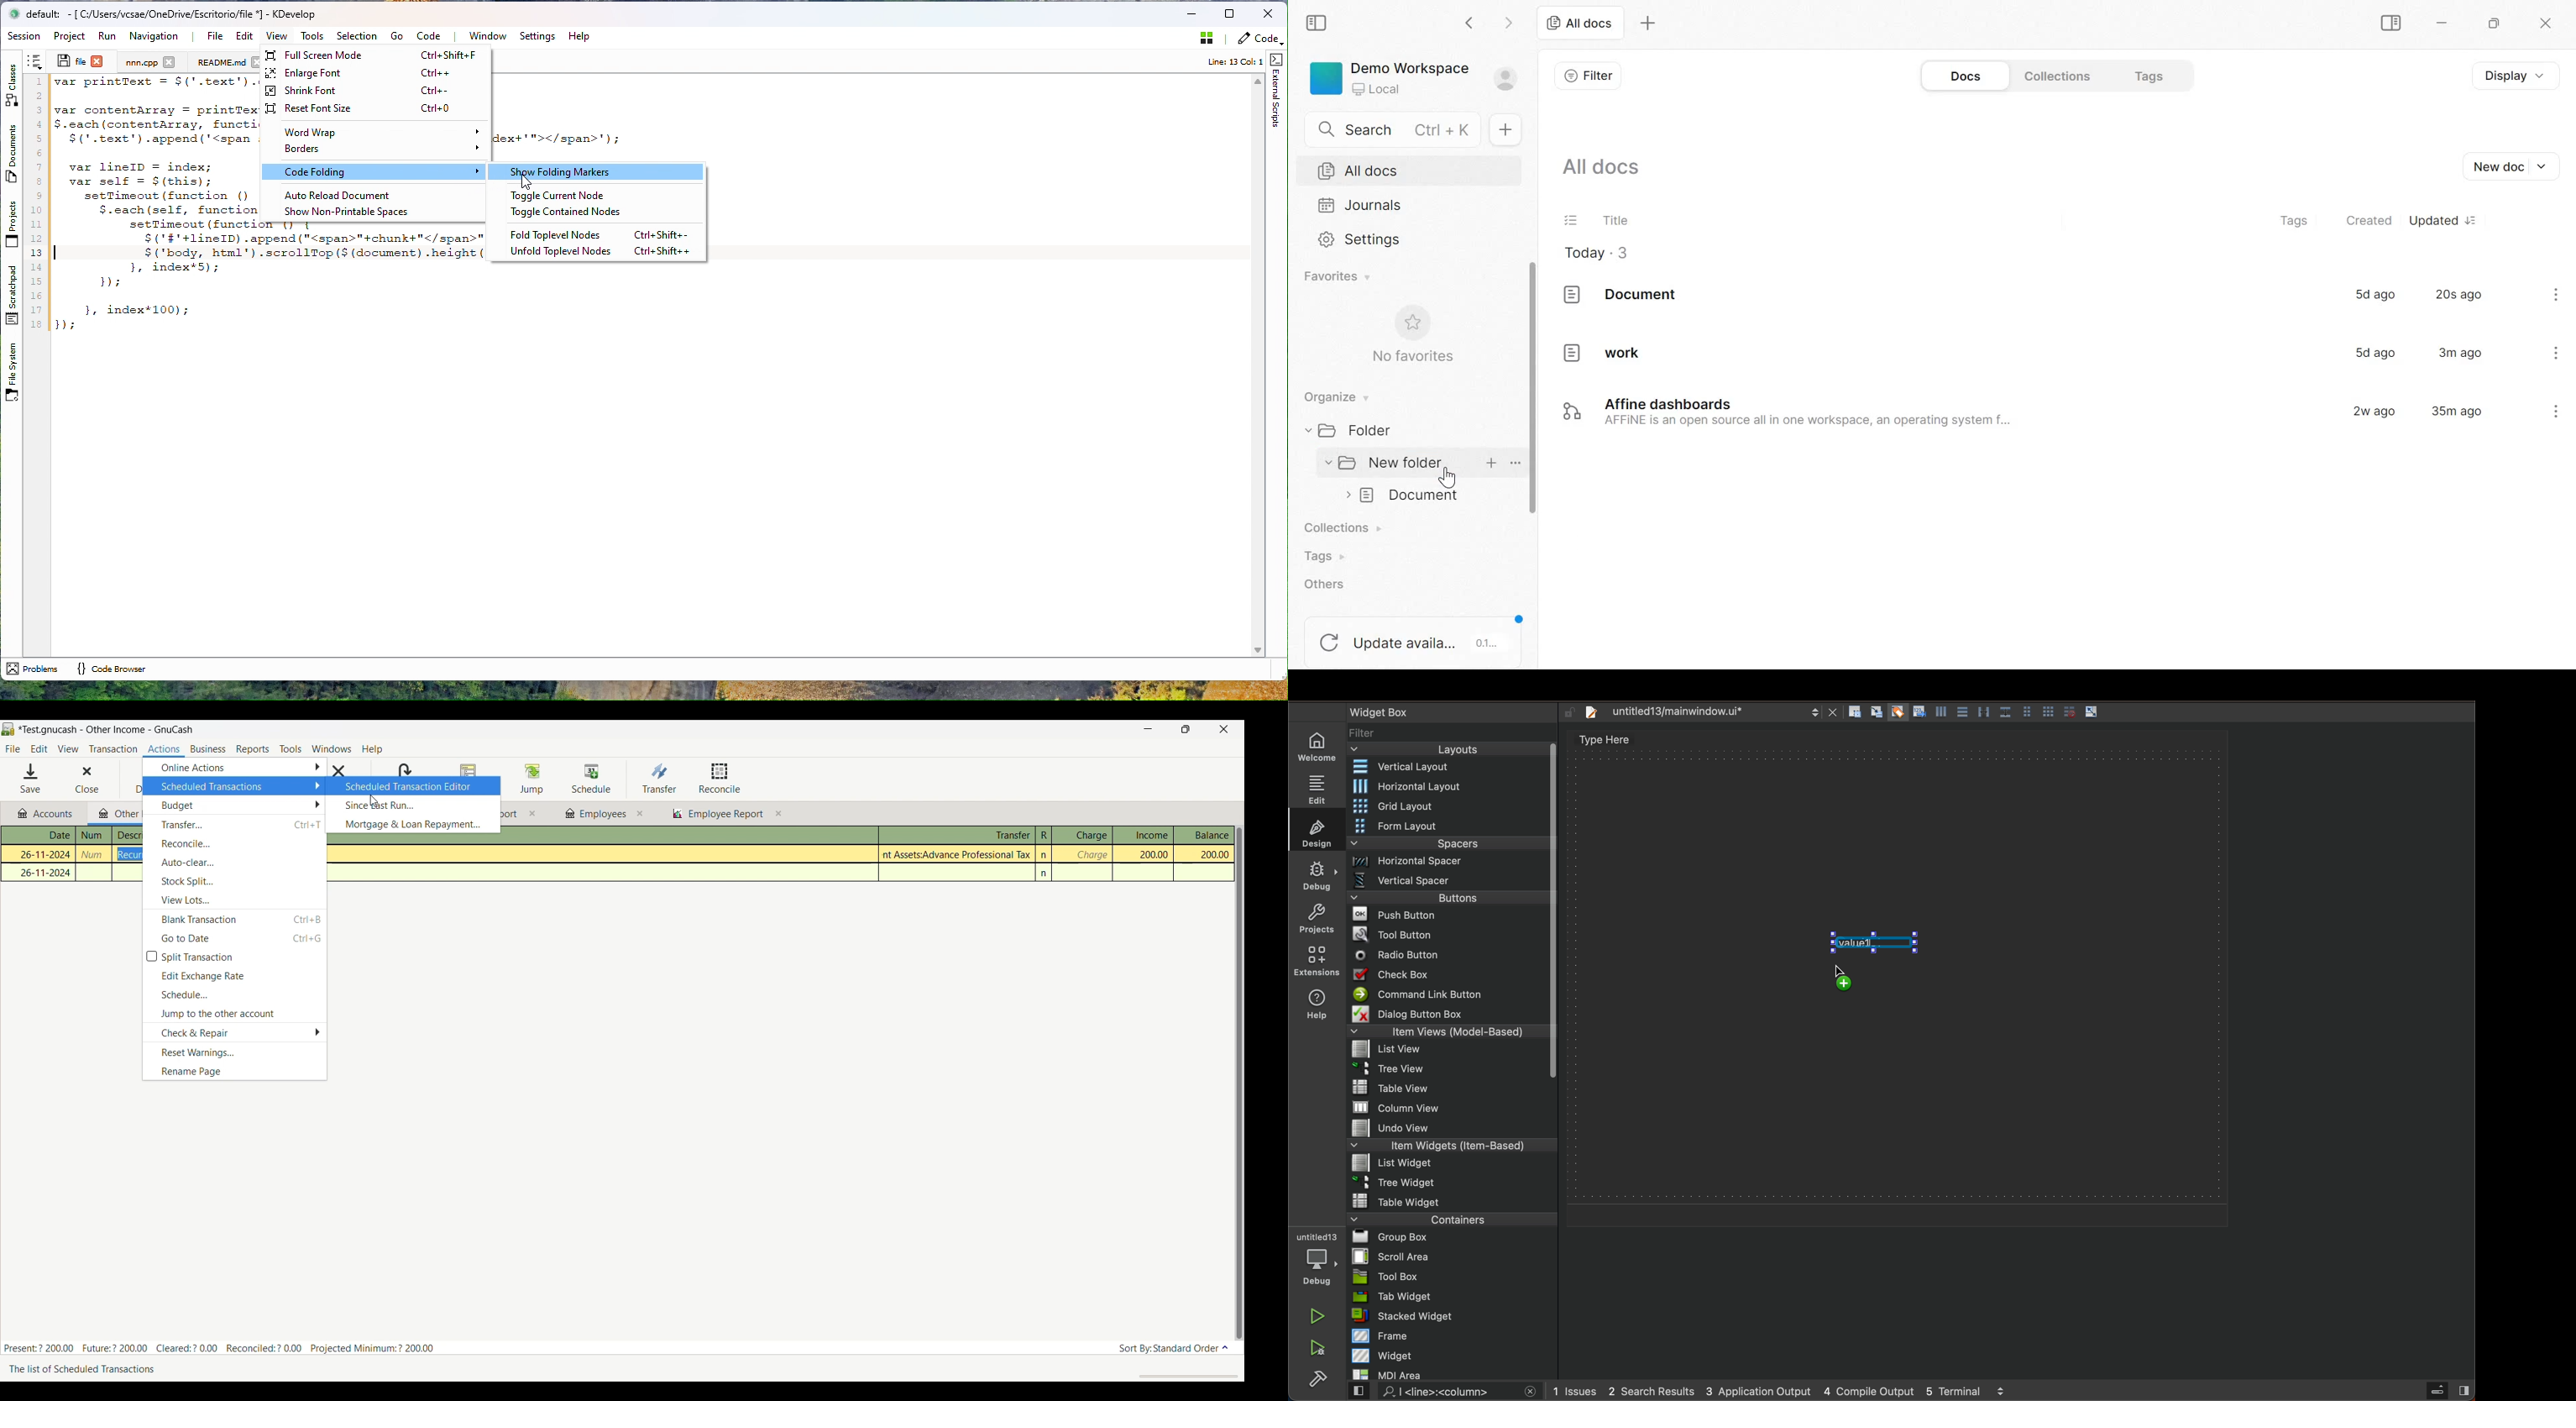 This screenshot has height=1428, width=2576. Describe the element at coordinates (1314, 830) in the screenshot. I see `design` at that location.